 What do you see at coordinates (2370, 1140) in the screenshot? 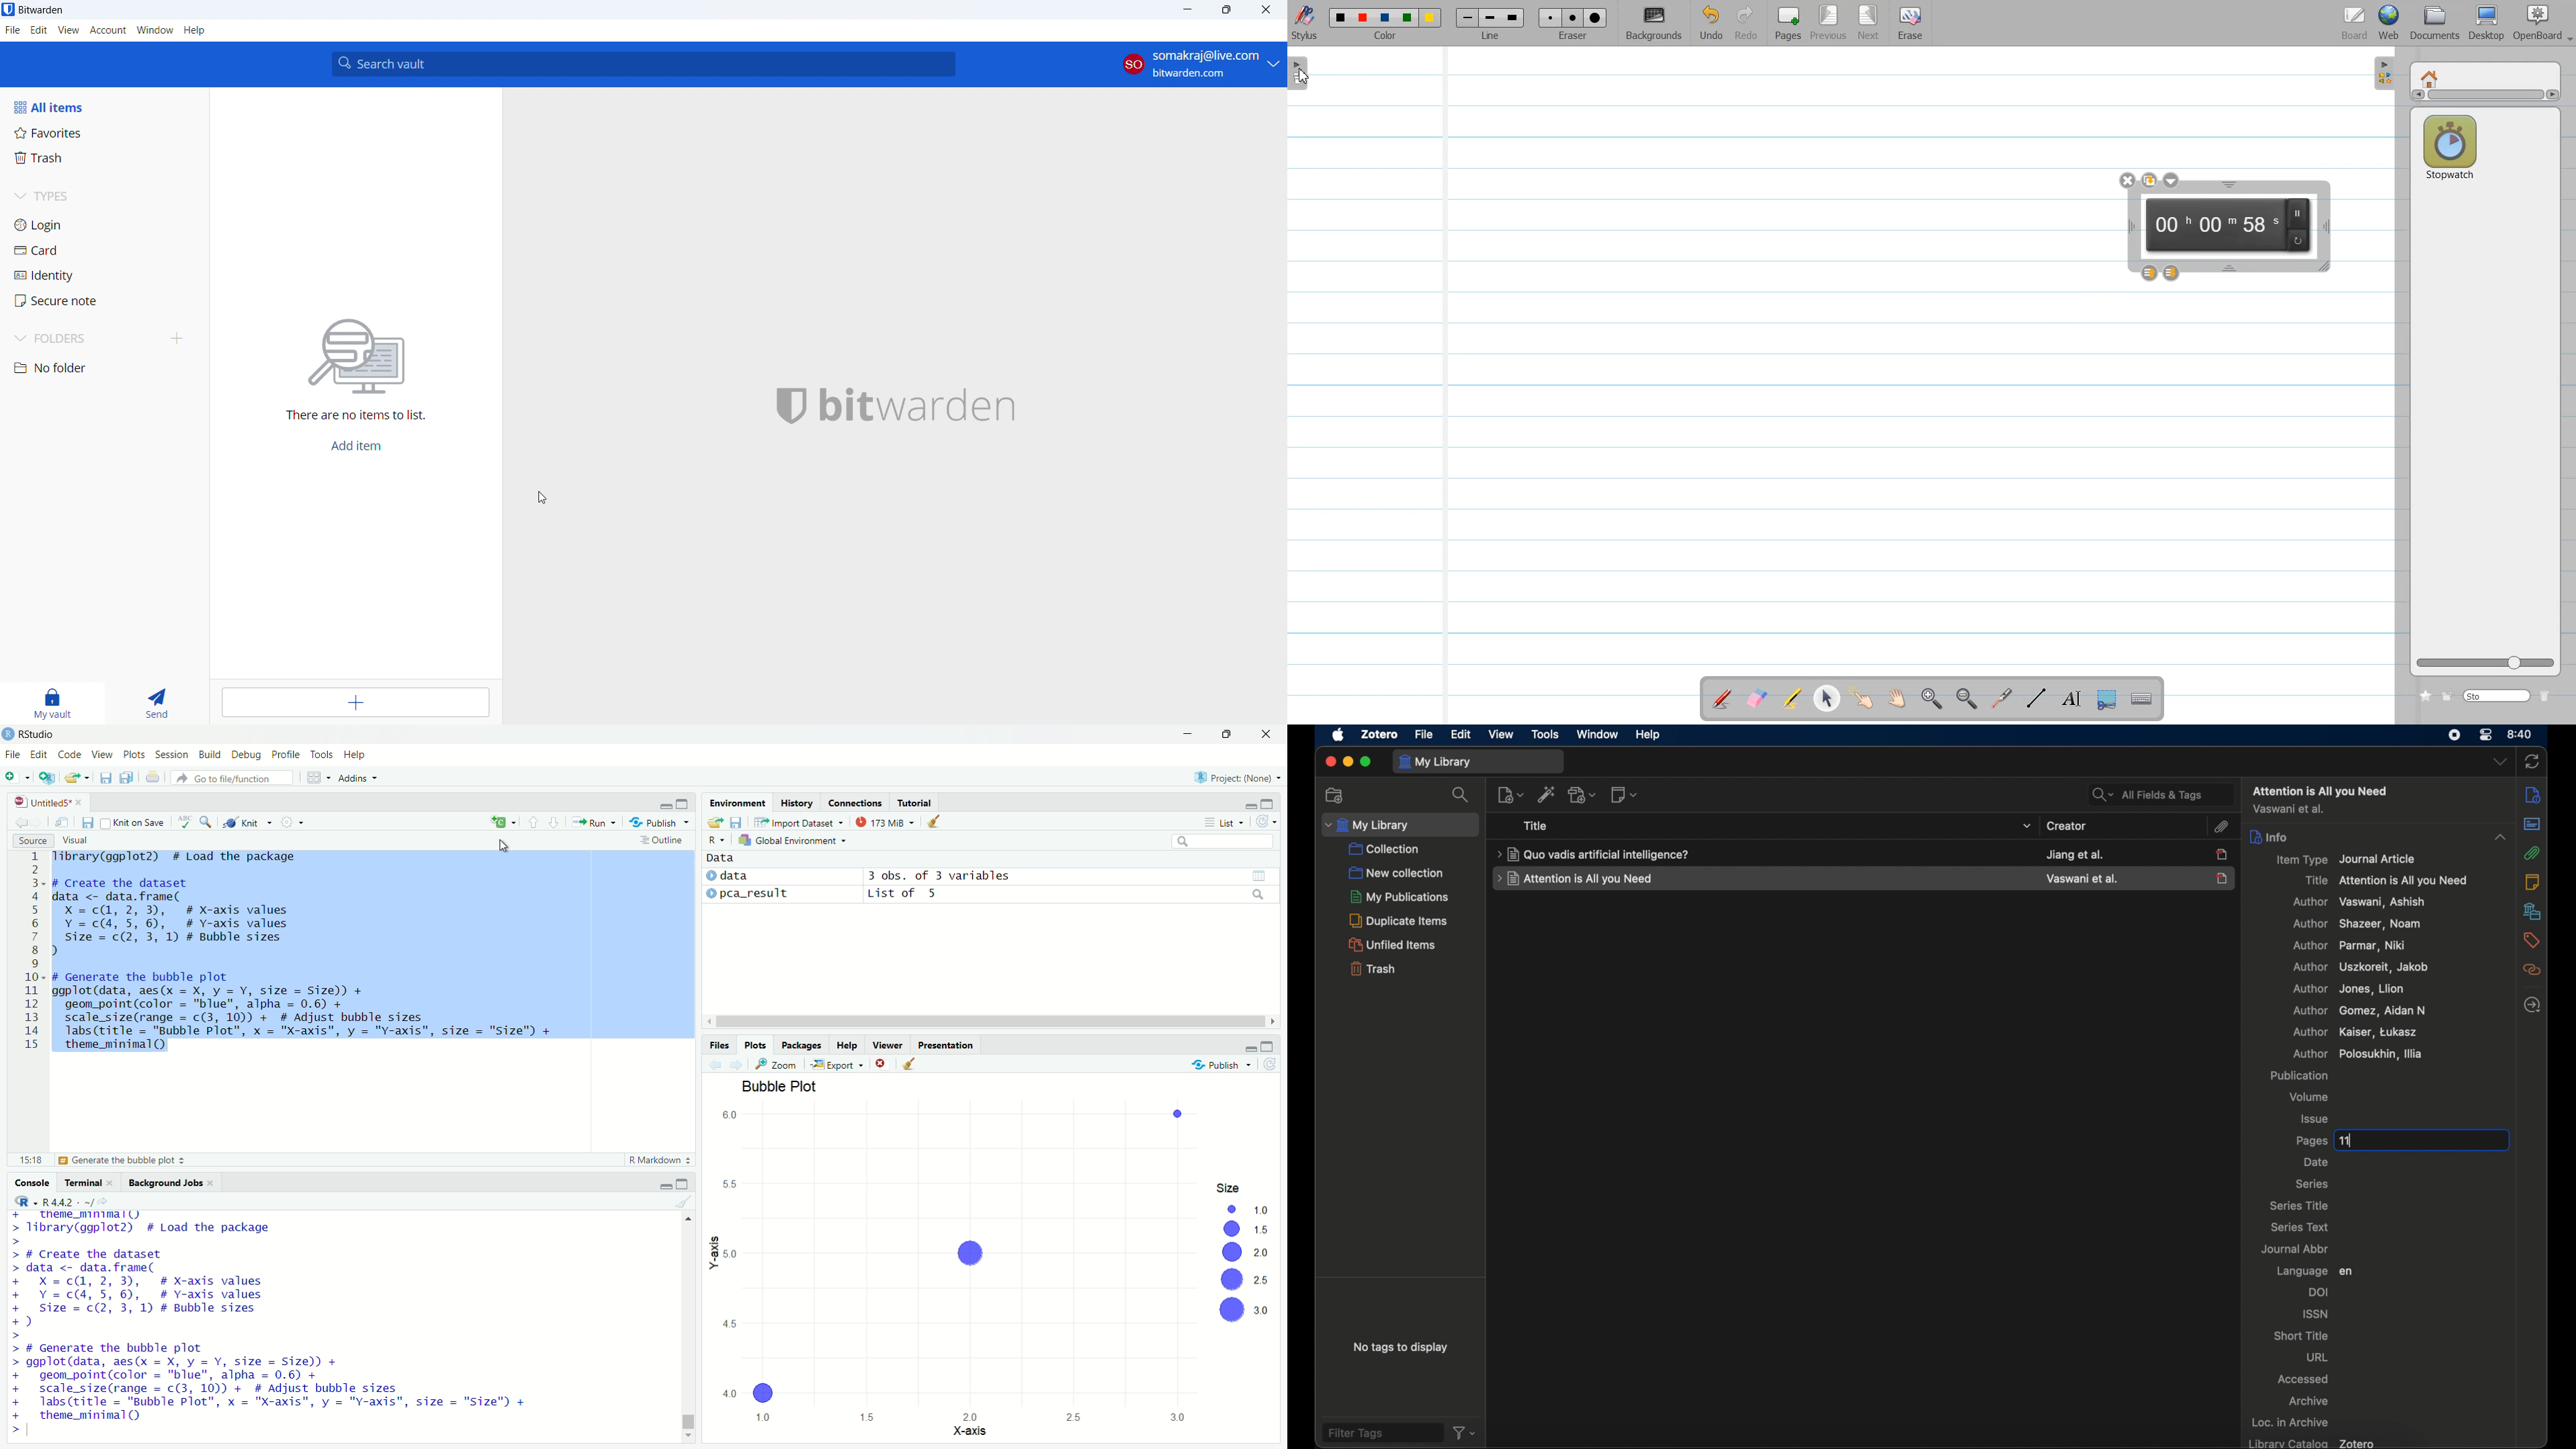
I see `text cursor` at bounding box center [2370, 1140].